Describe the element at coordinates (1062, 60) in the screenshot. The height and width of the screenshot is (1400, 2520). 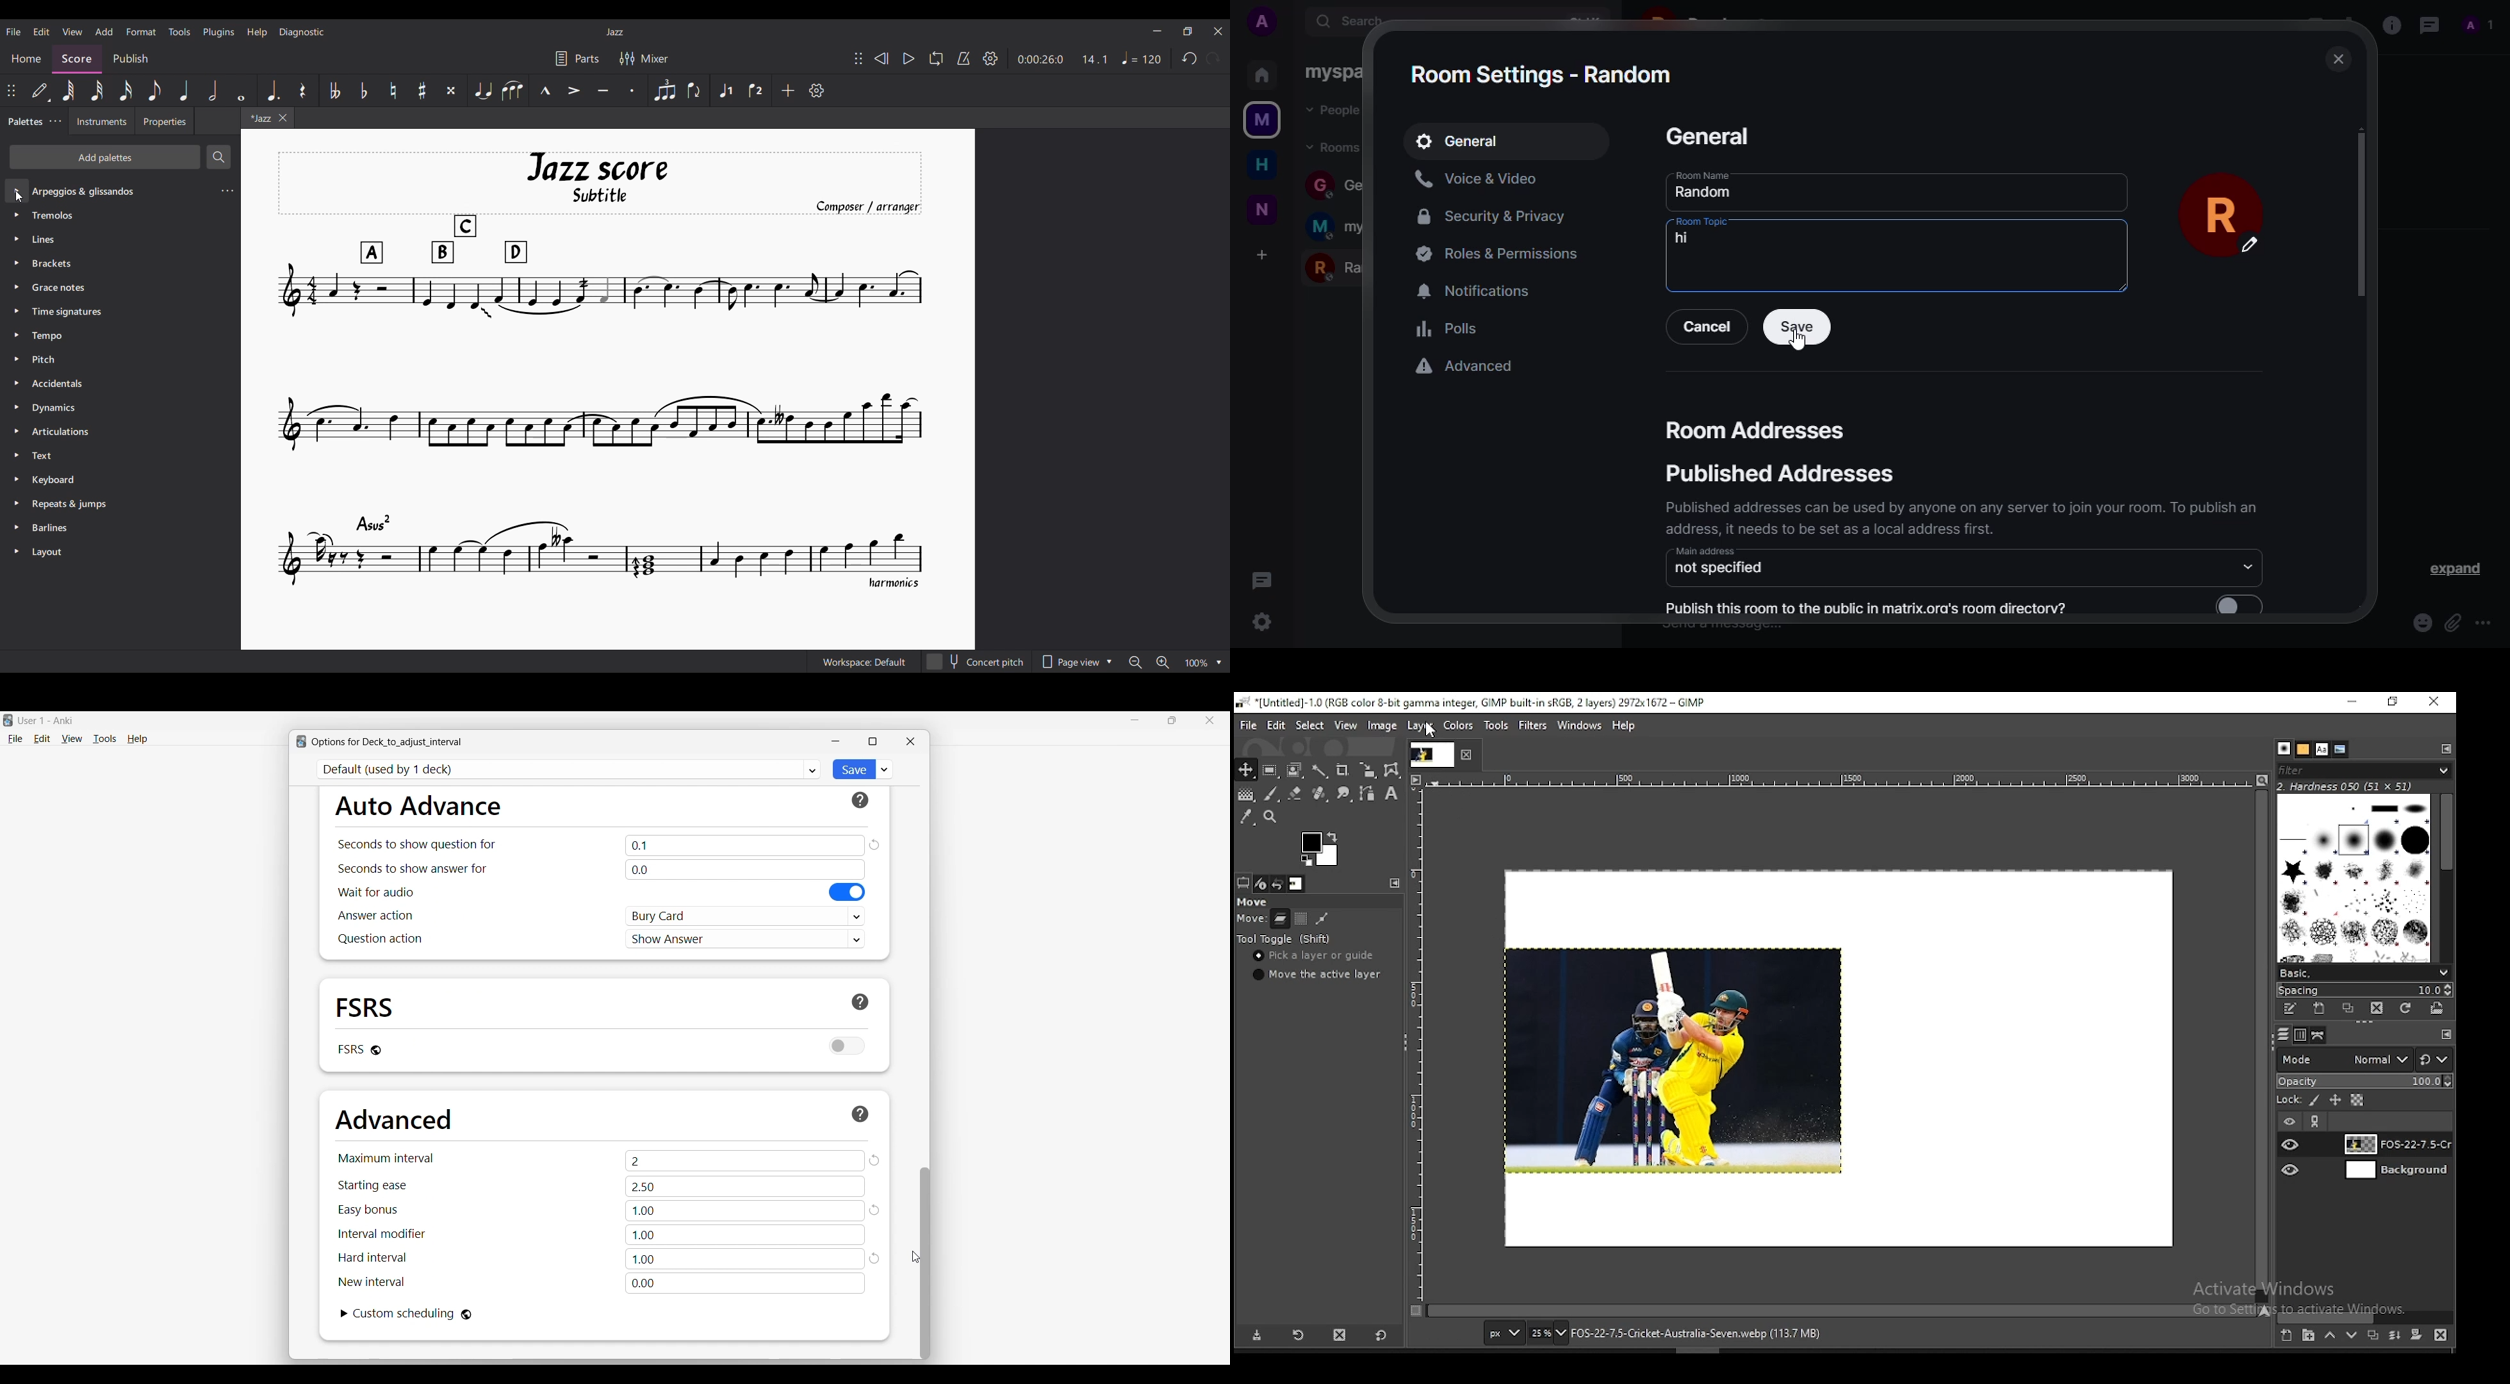
I see `Duration and ratio` at that location.